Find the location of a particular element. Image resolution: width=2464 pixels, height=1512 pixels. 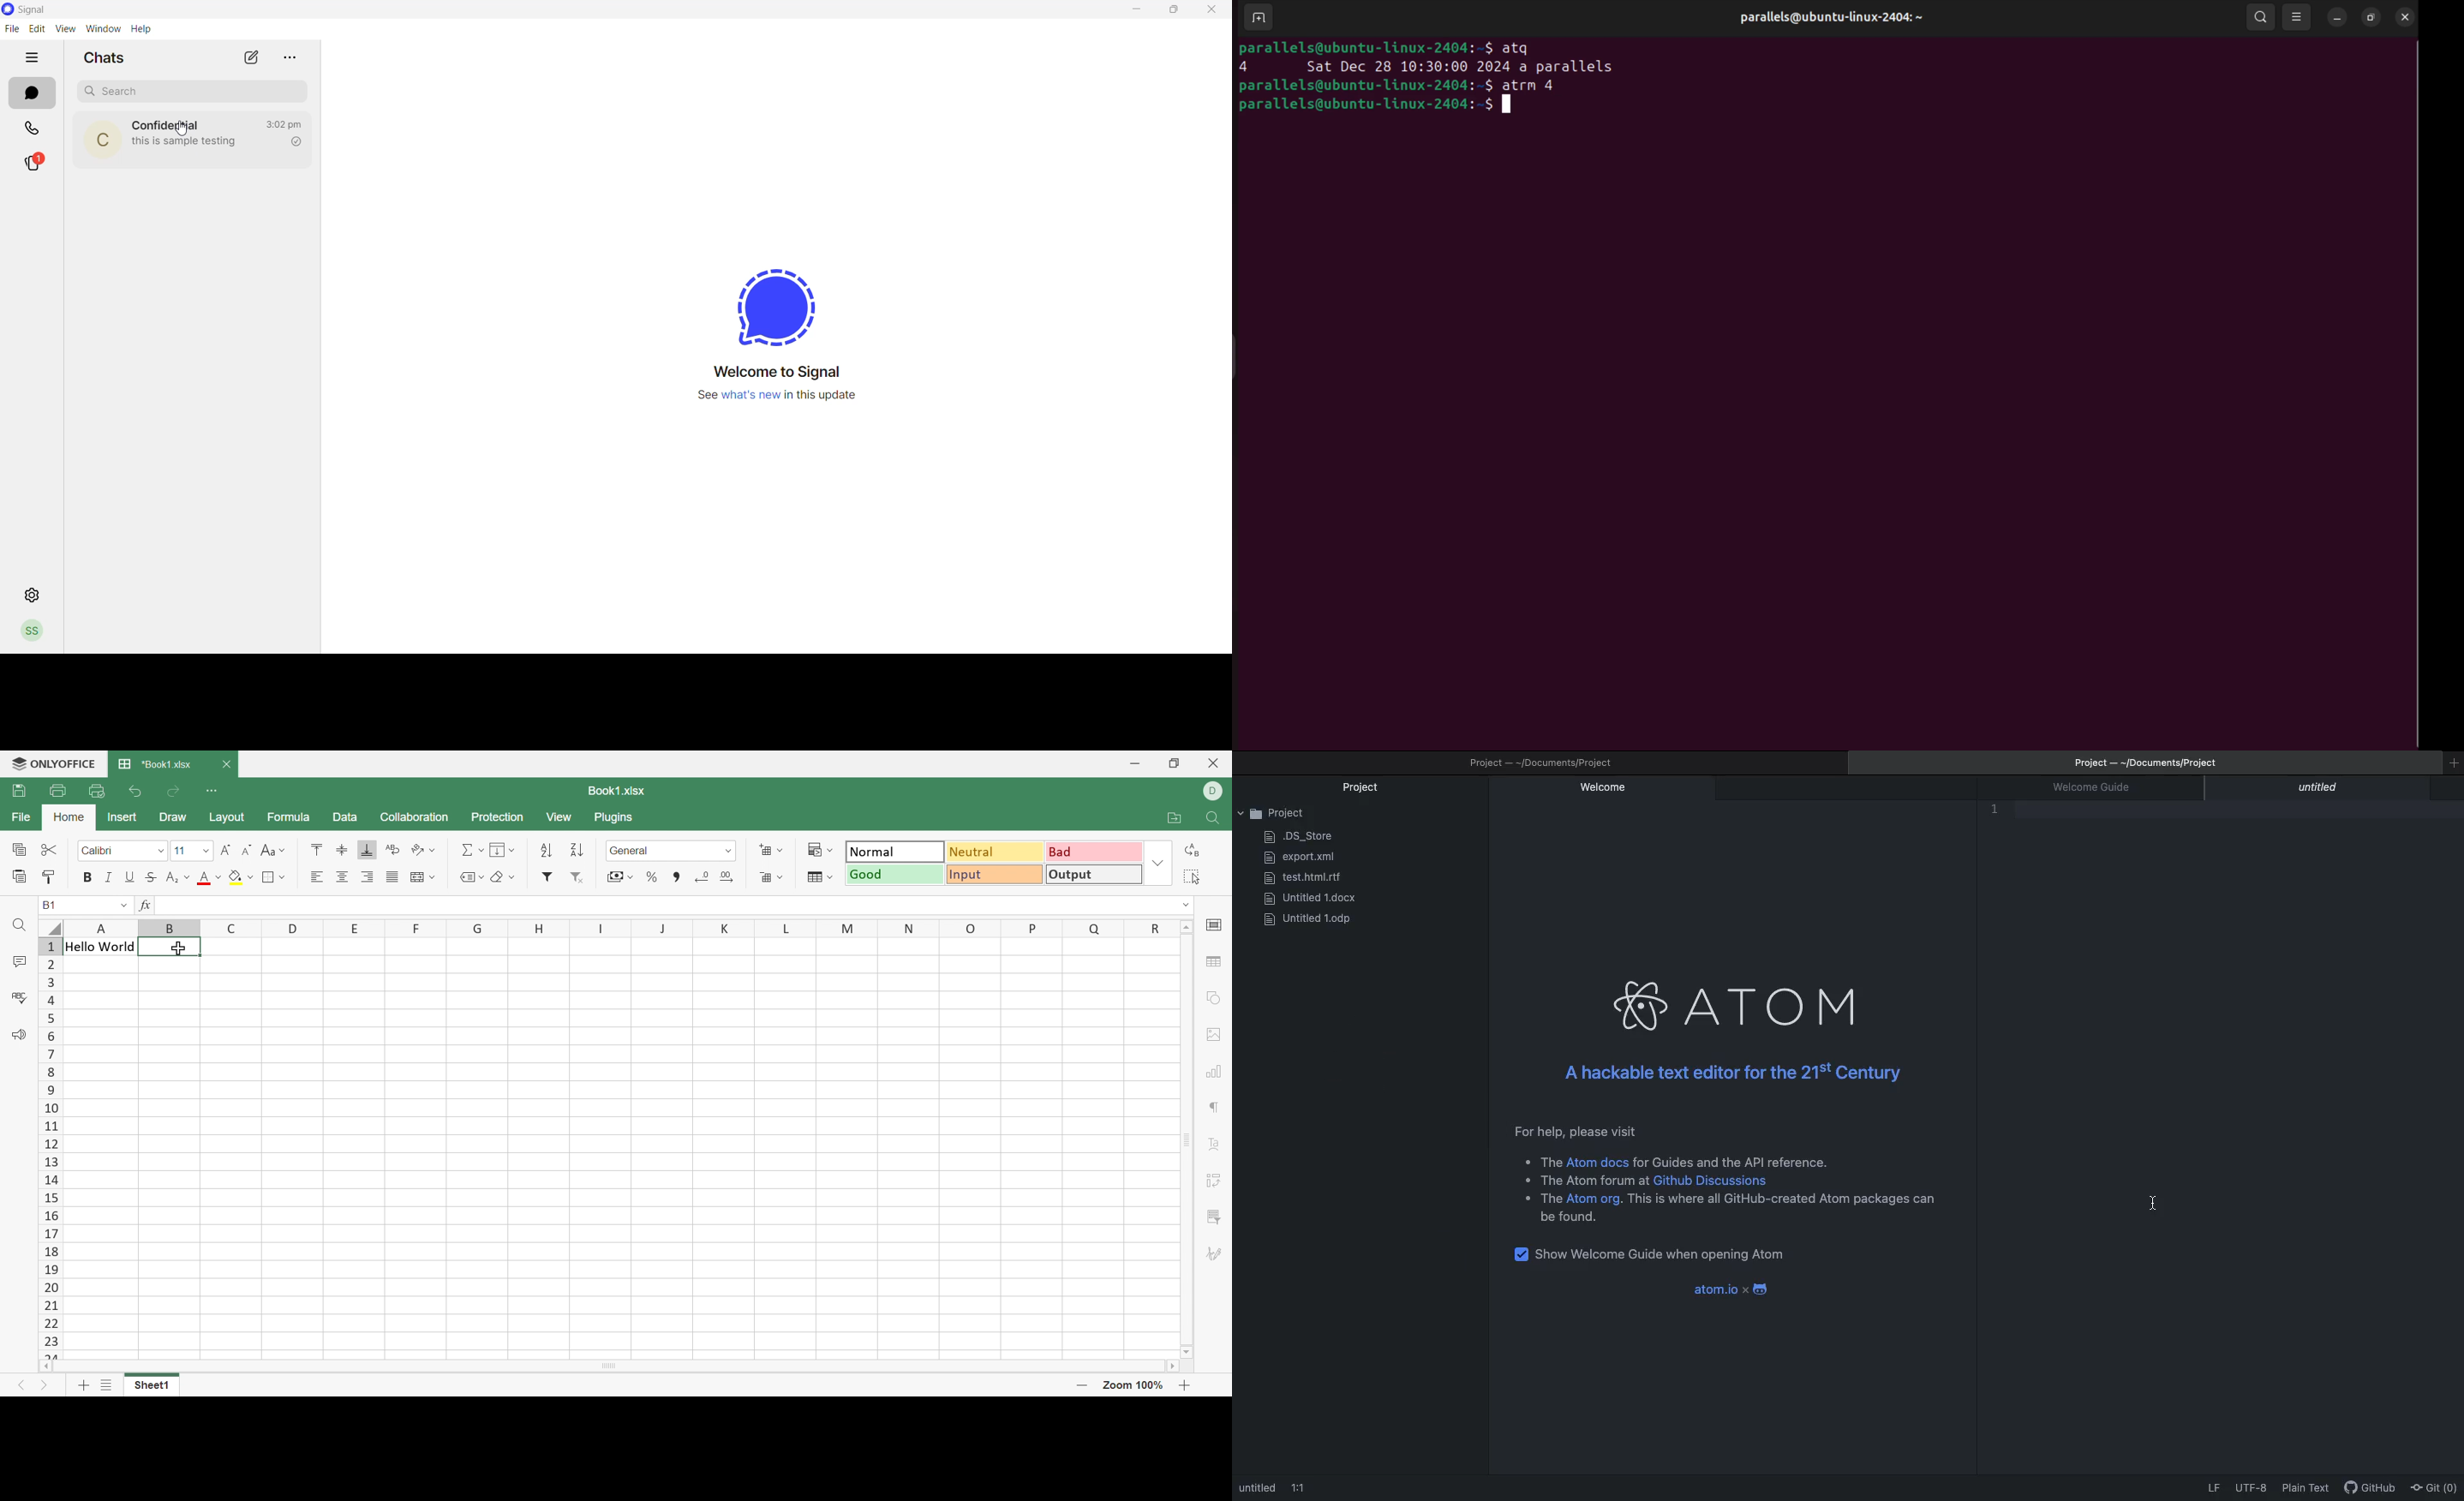

Slicer settings is located at coordinates (1216, 1217).